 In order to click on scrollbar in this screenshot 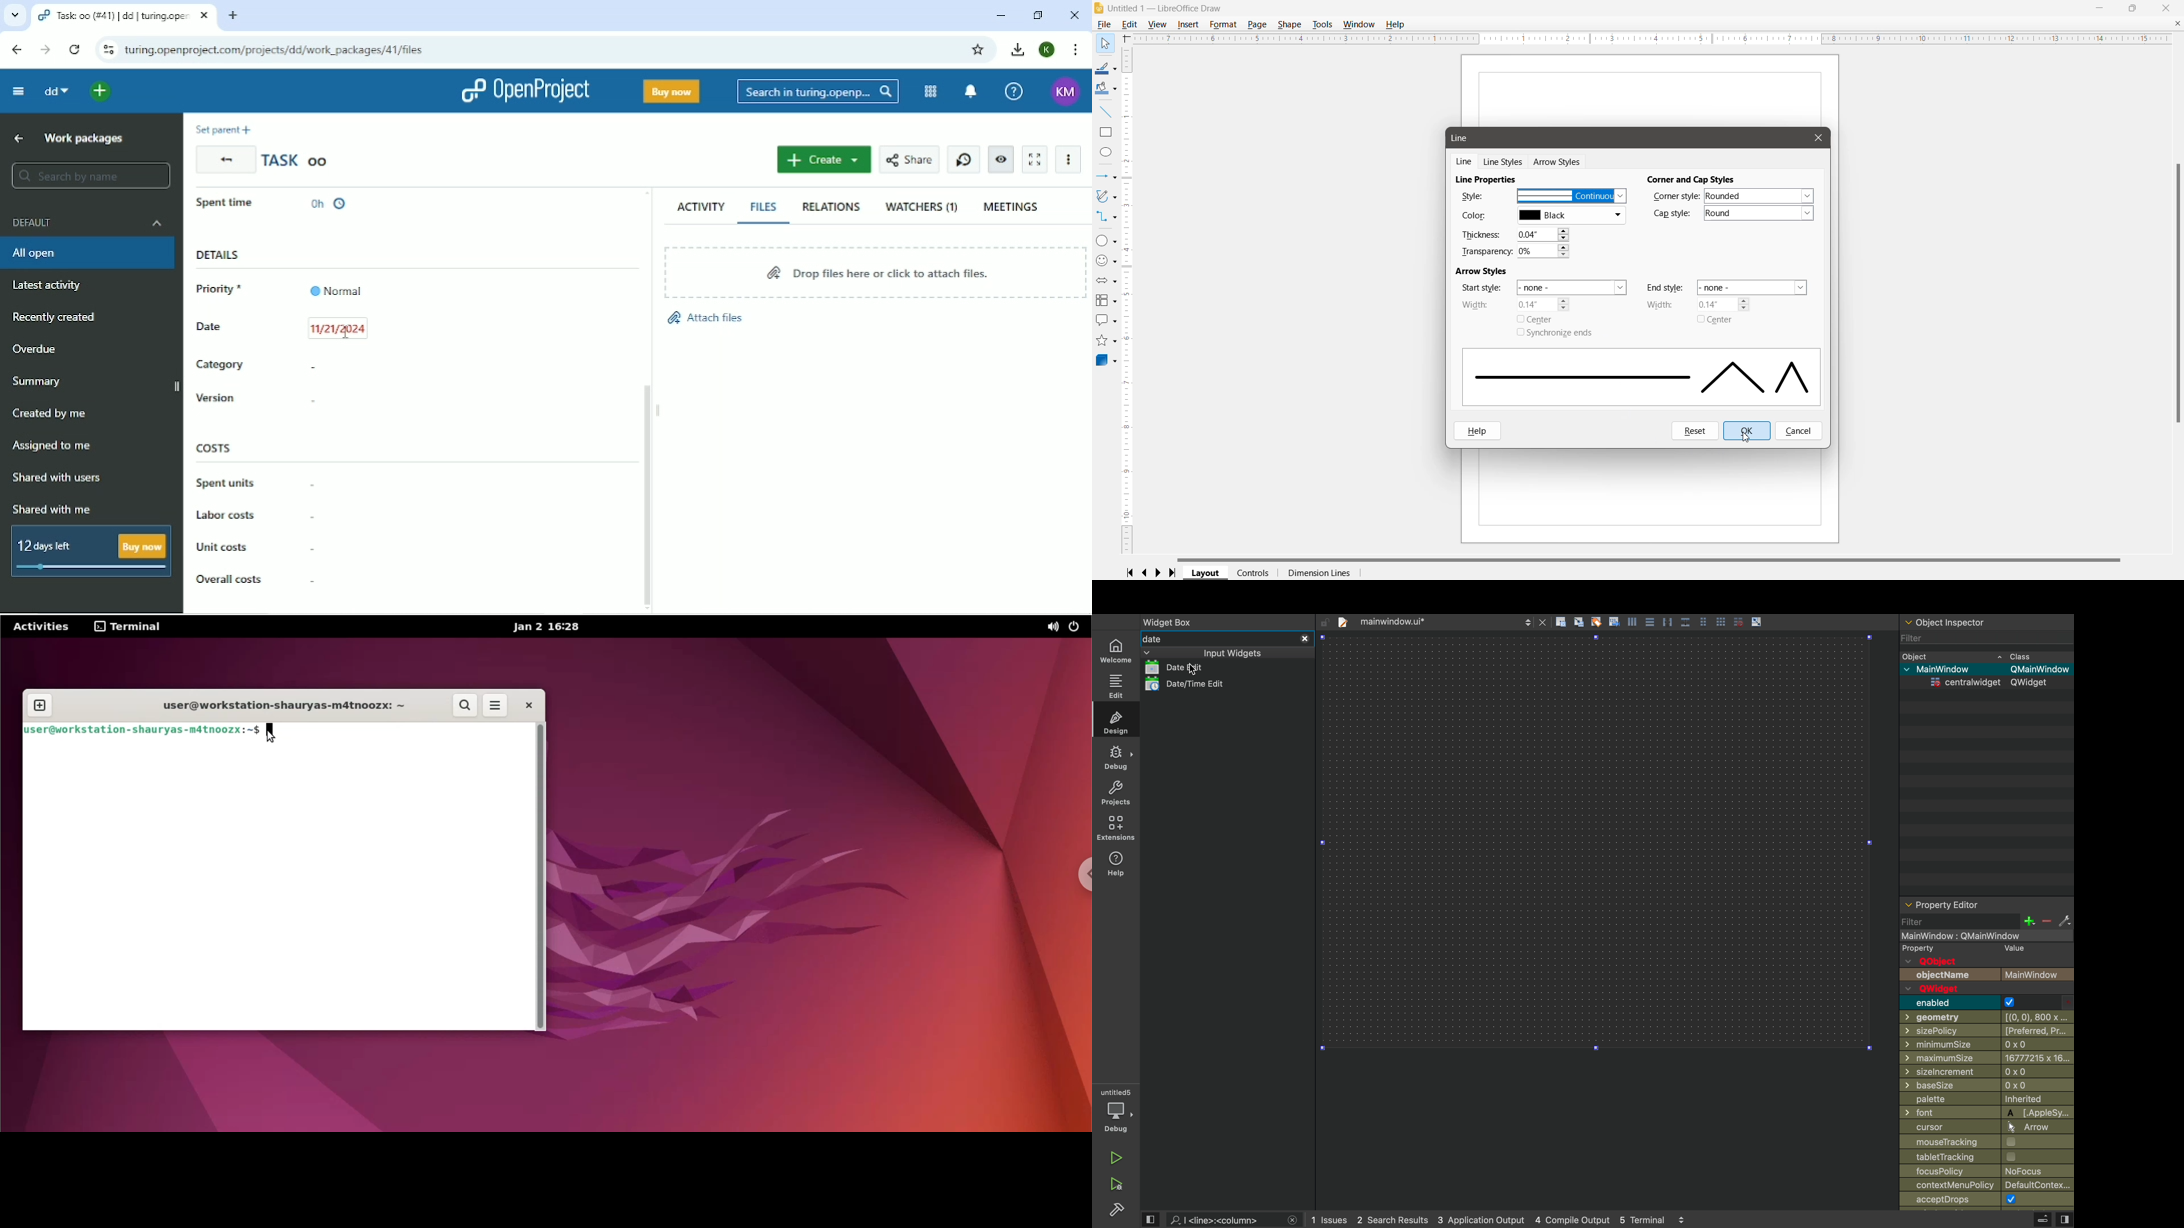, I will do `click(541, 878)`.